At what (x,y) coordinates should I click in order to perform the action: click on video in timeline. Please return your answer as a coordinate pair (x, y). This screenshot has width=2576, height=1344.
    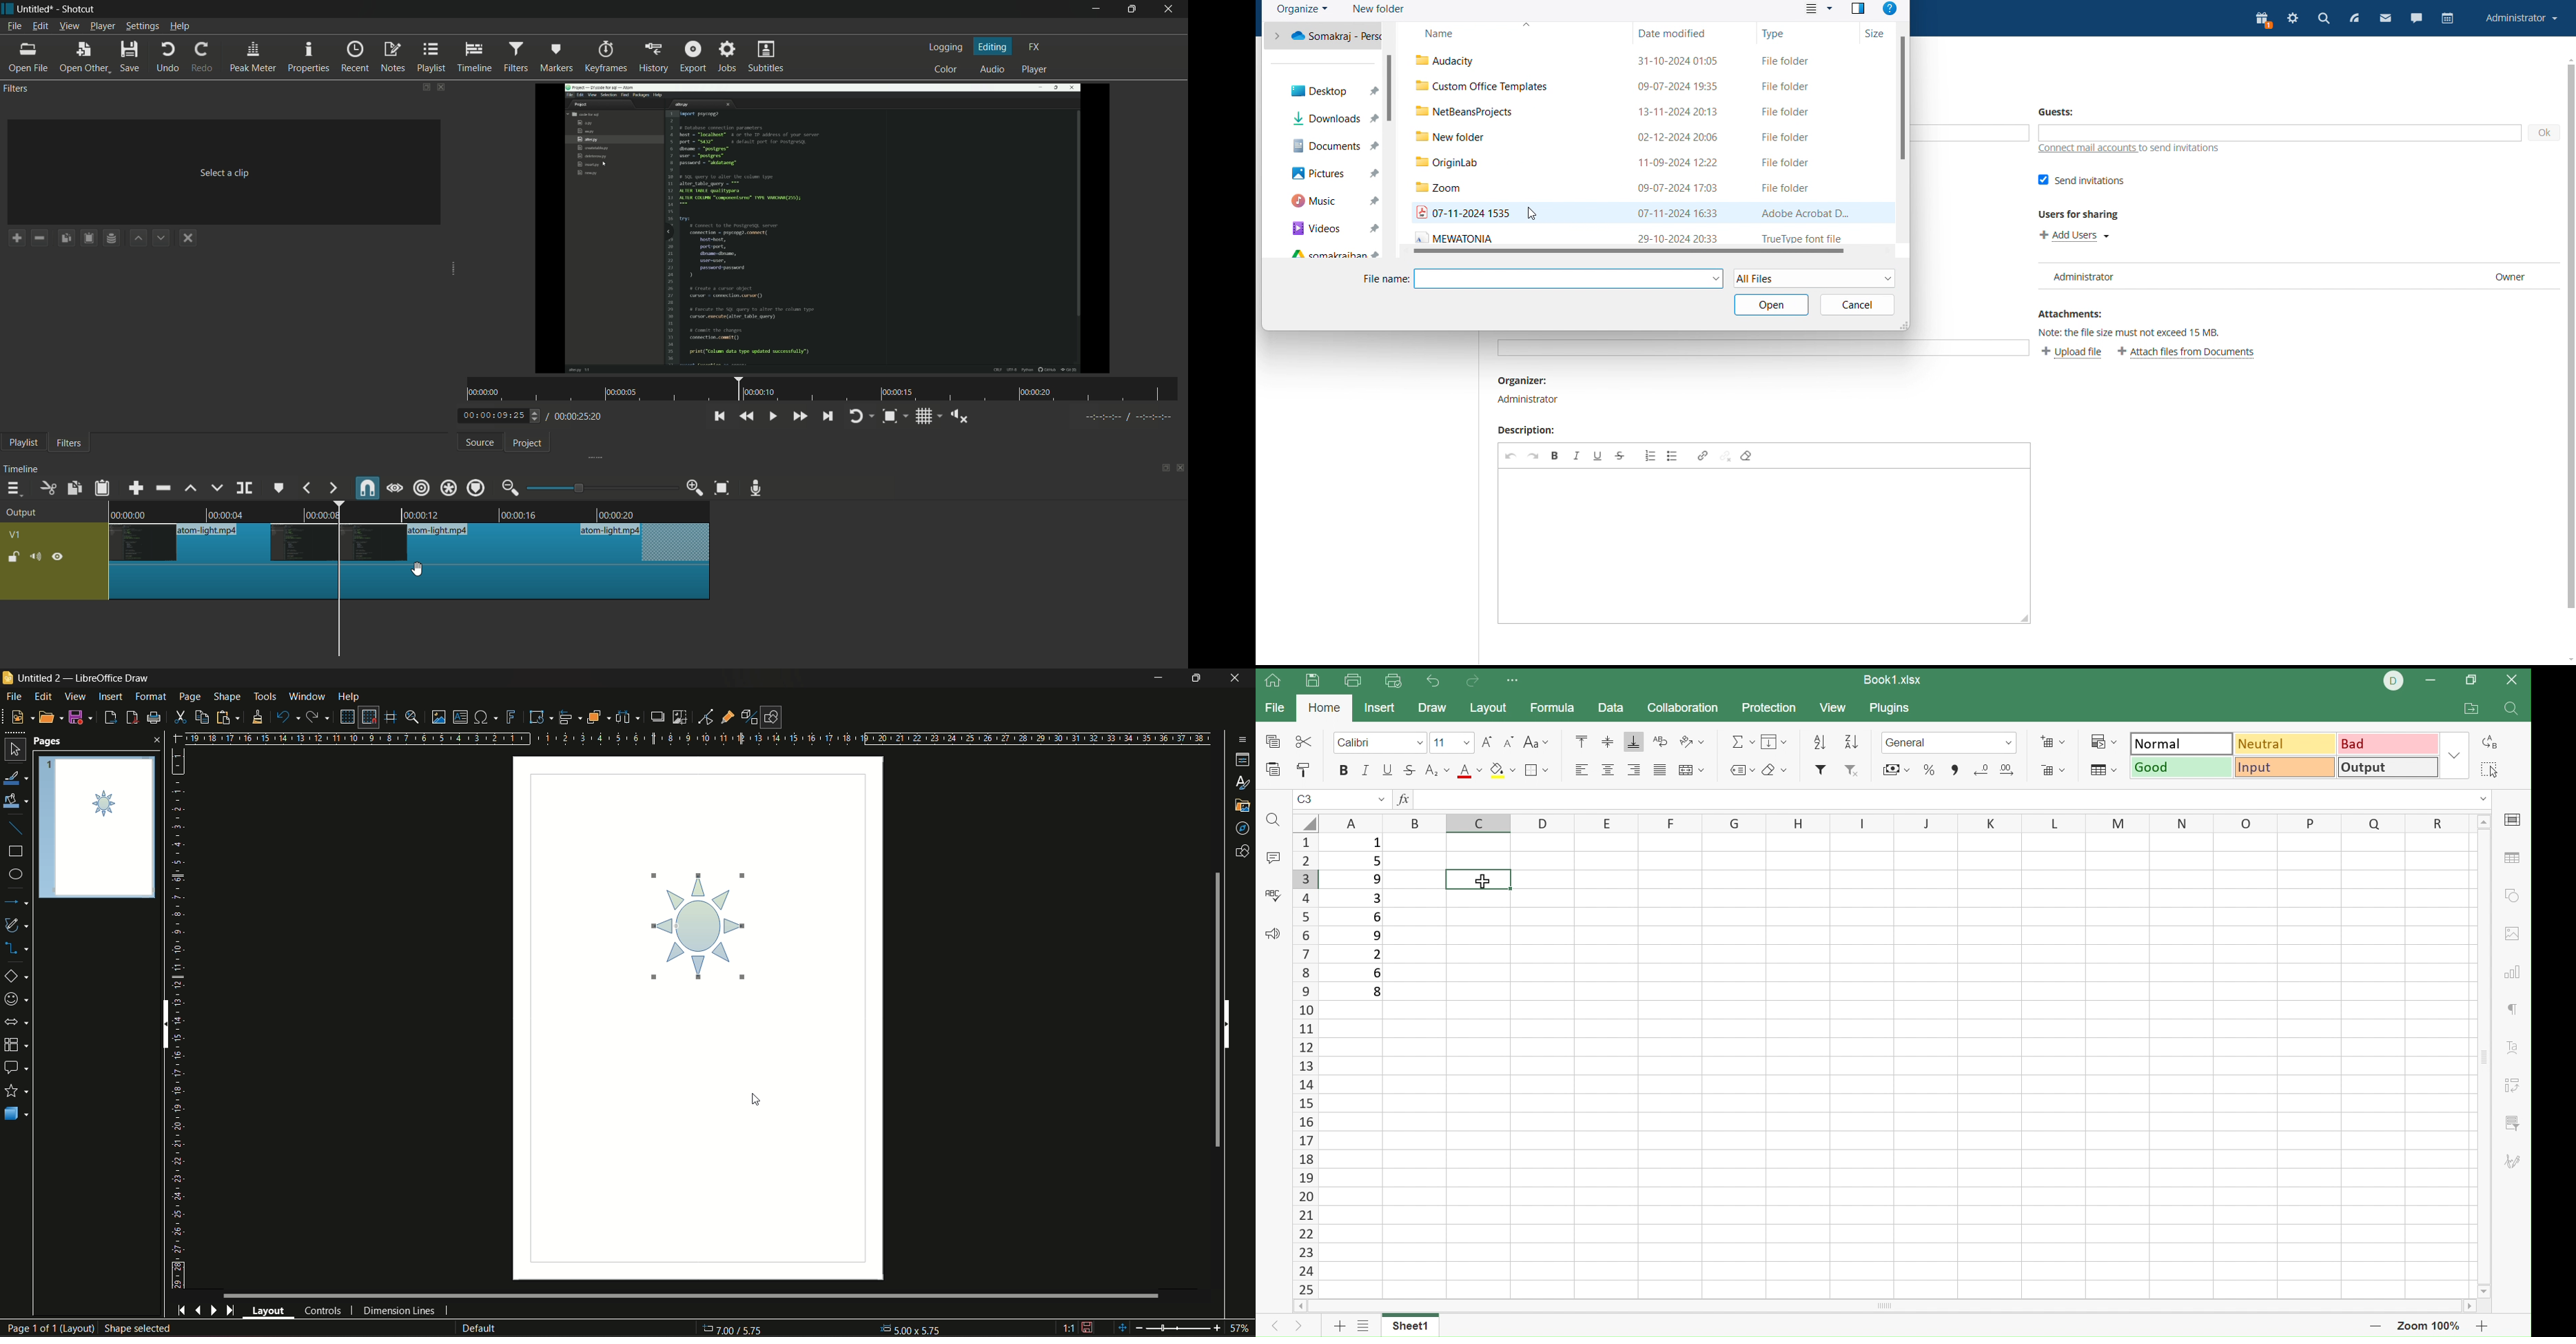
    Looking at the image, I should click on (412, 510).